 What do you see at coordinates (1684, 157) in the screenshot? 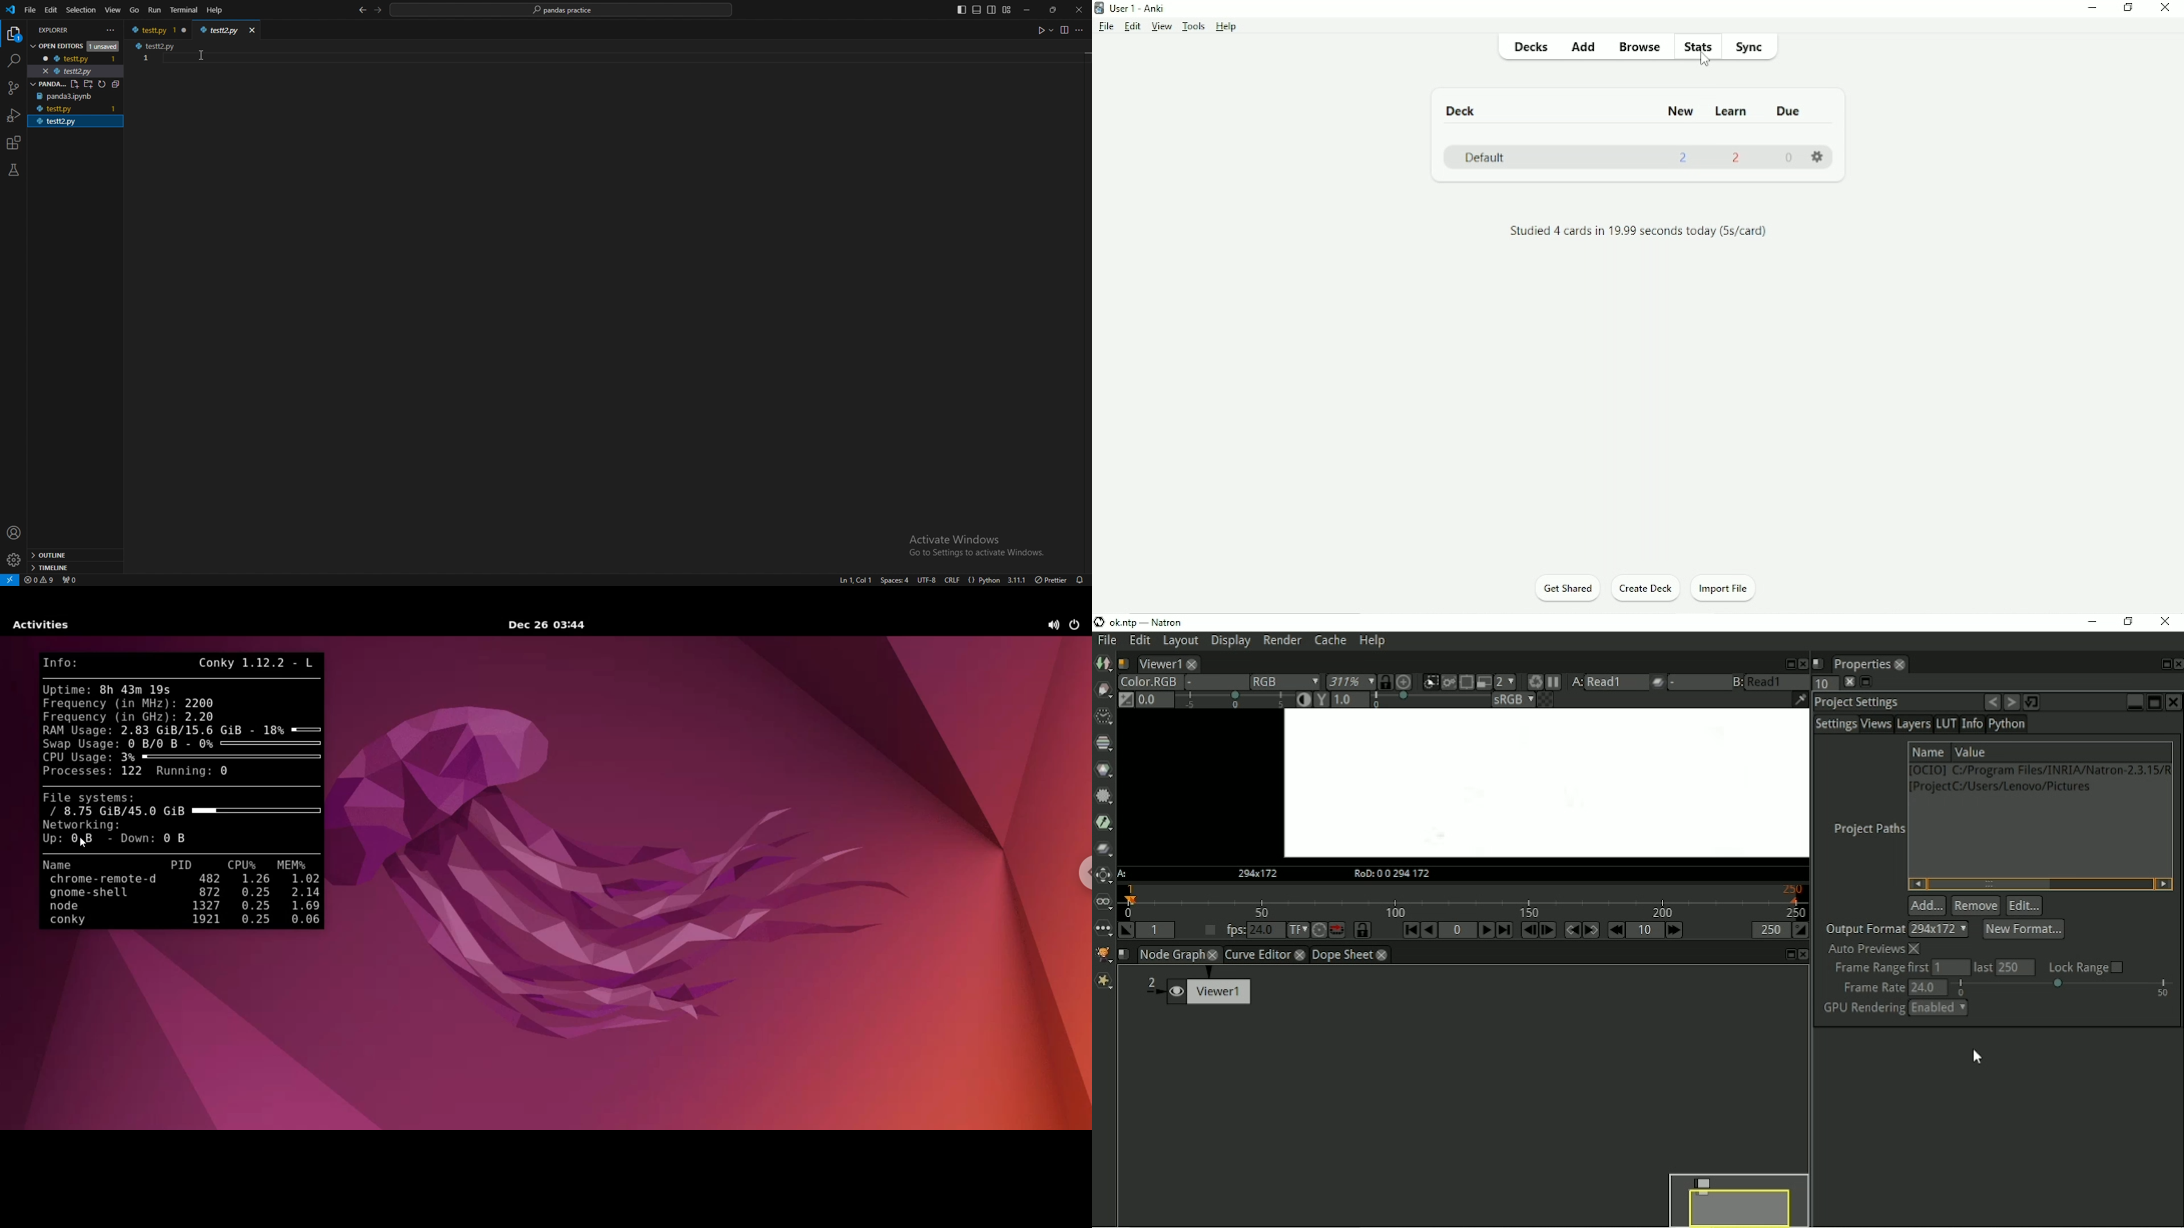
I see `2` at bounding box center [1684, 157].